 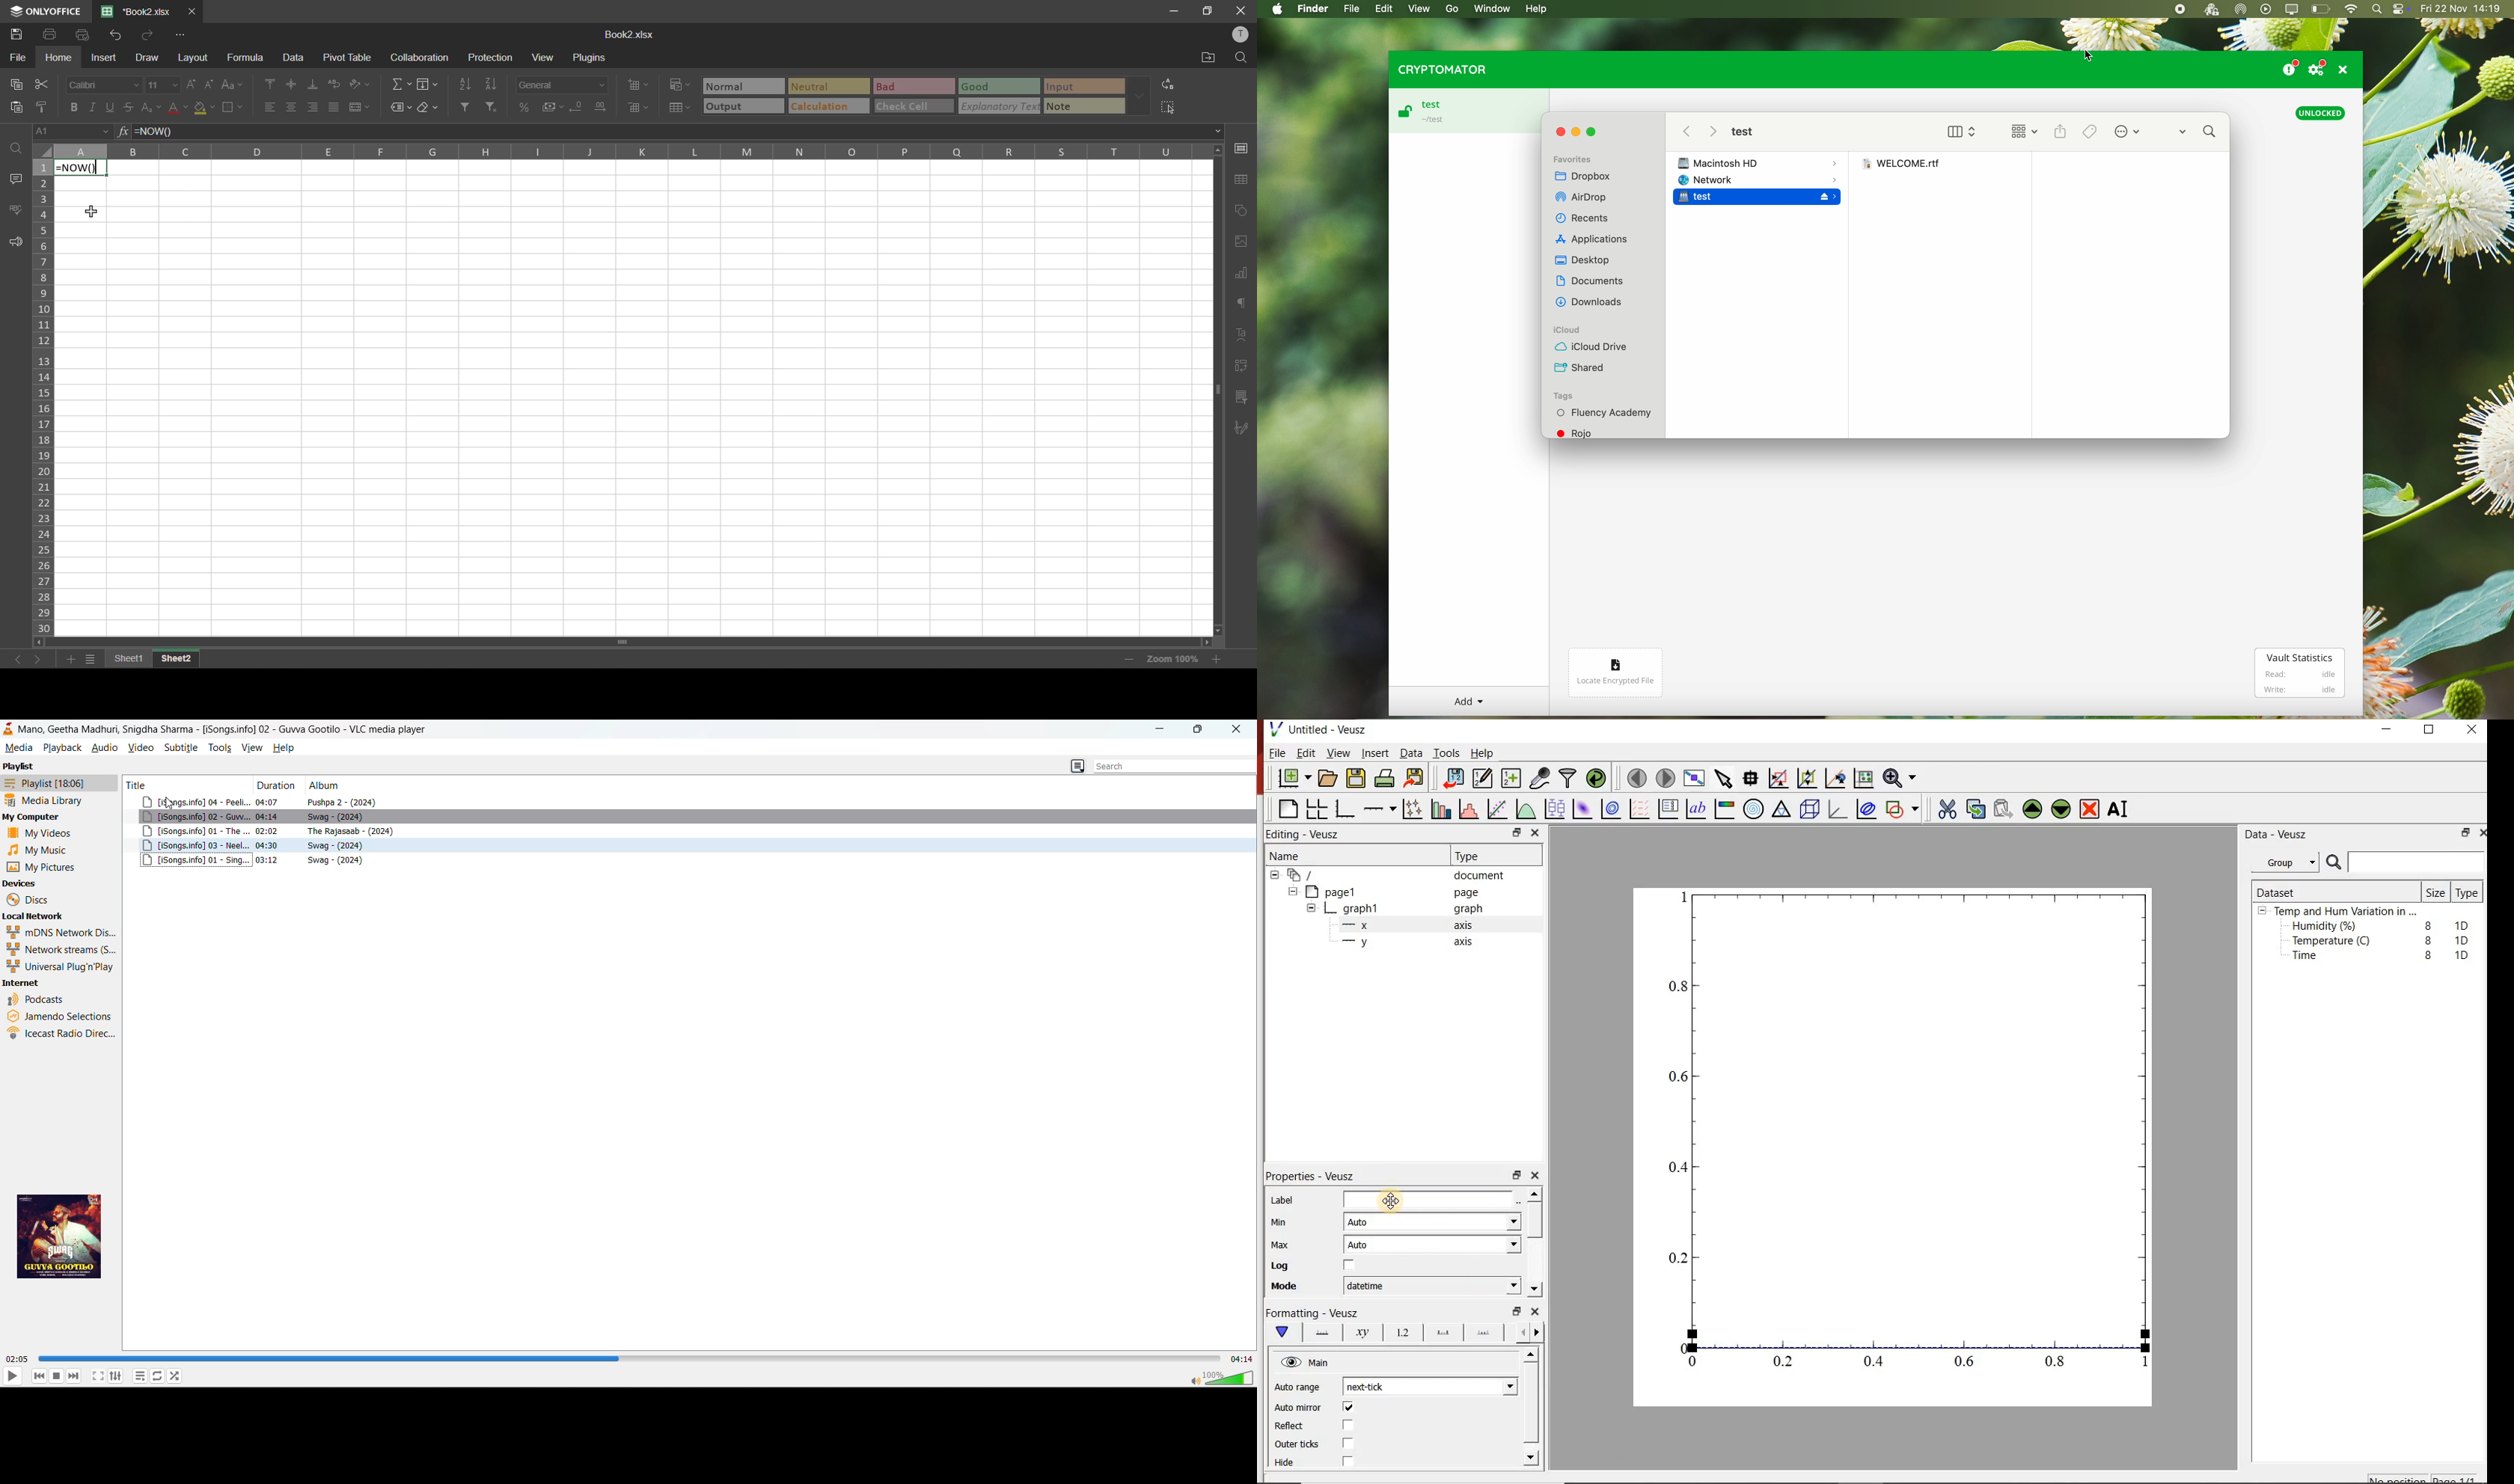 I want to click on restore down, so click(x=1507, y=832).